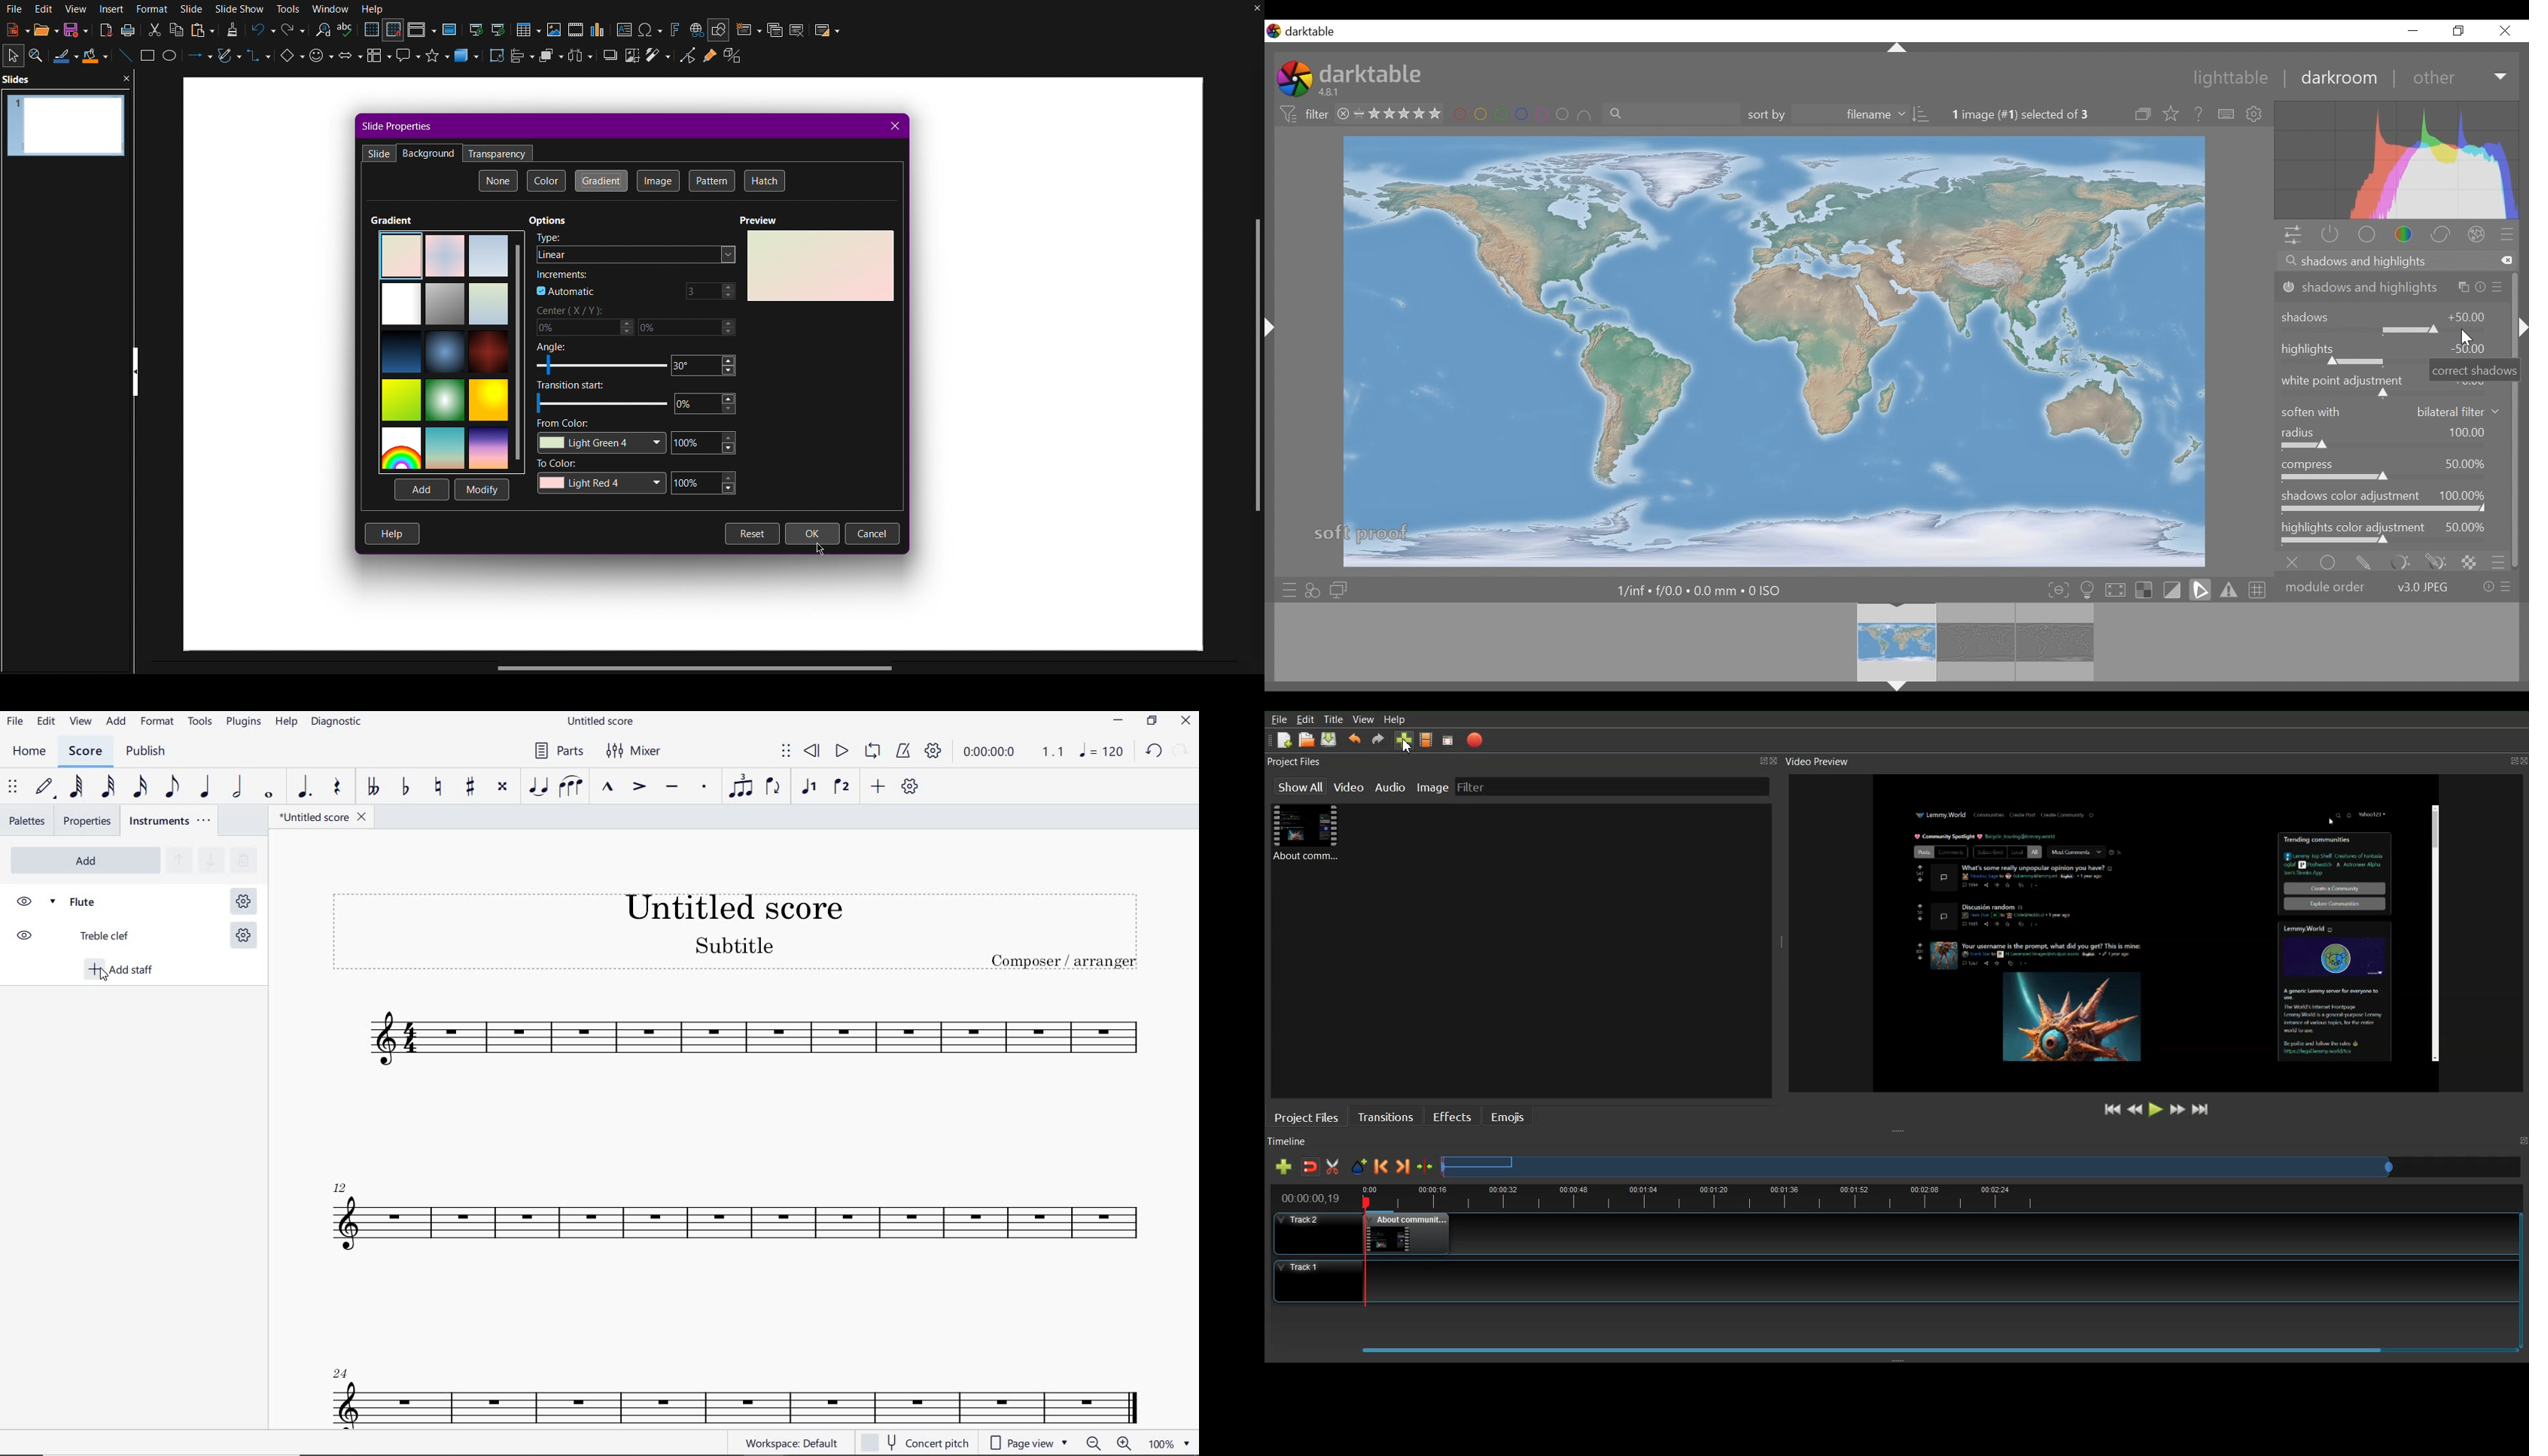  What do you see at coordinates (2393, 261) in the screenshot?
I see `search modules by name or tag` at bounding box center [2393, 261].